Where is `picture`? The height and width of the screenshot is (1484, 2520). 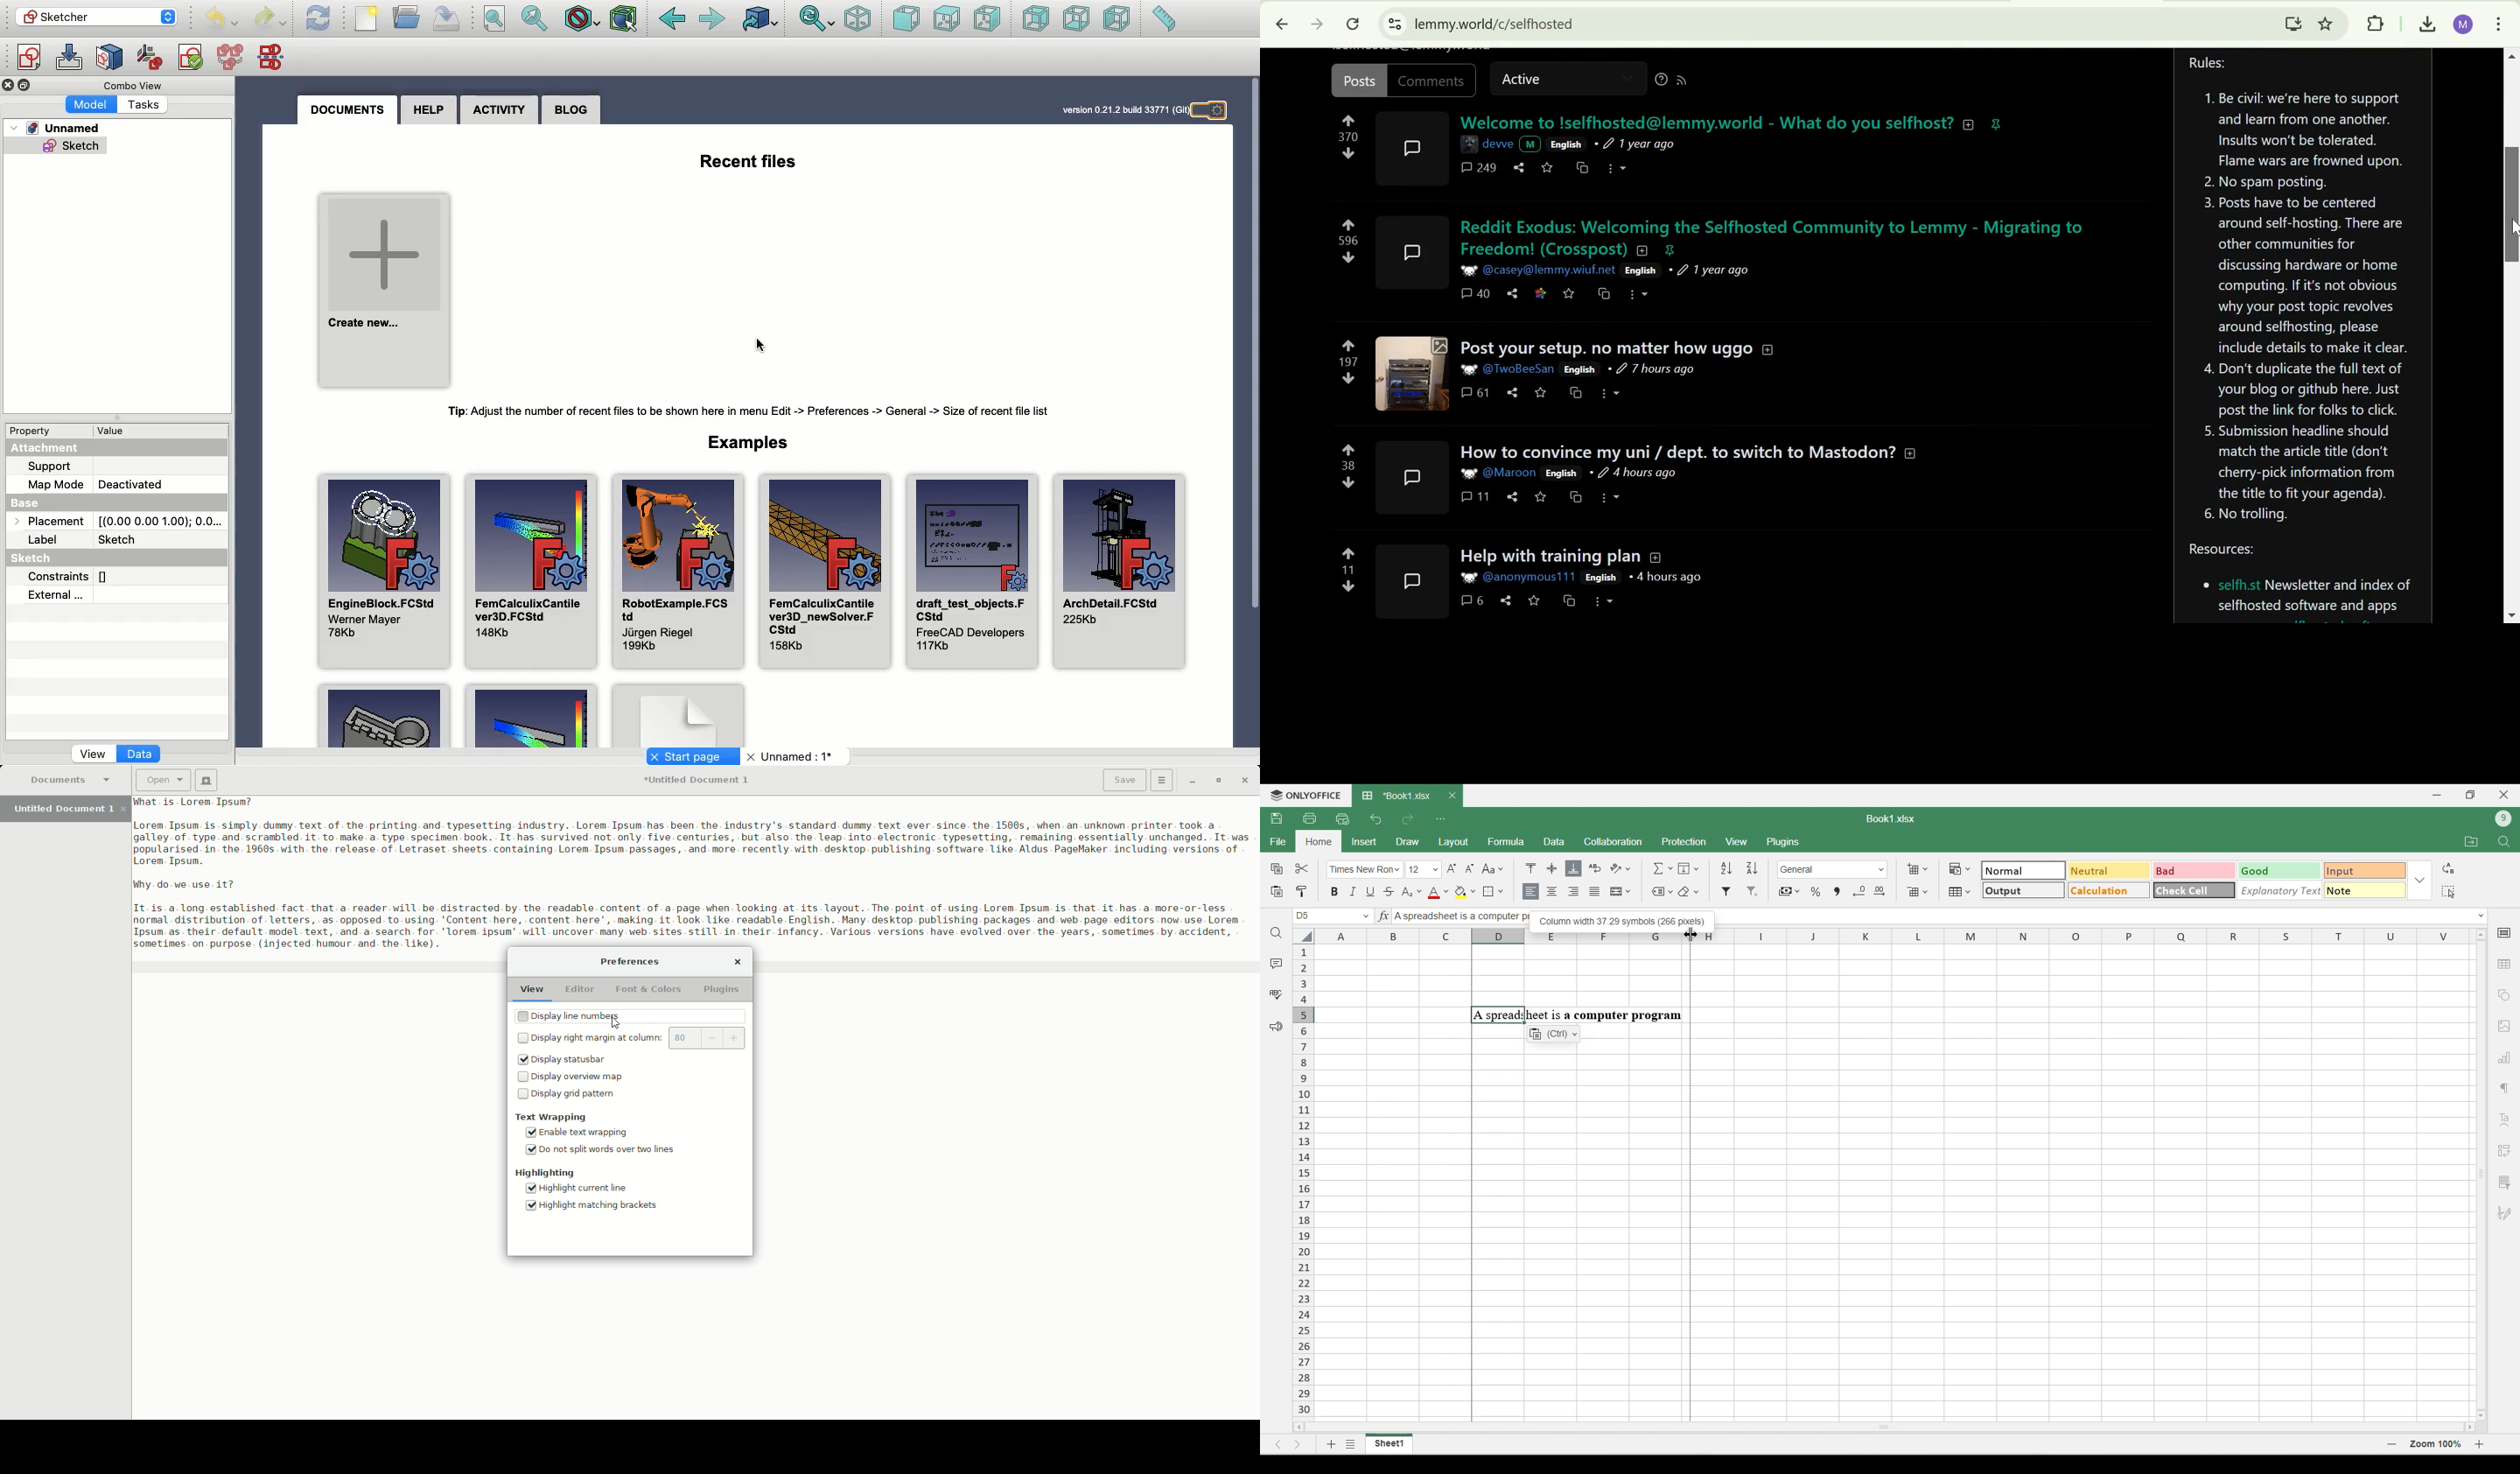
picture is located at coordinates (1468, 269).